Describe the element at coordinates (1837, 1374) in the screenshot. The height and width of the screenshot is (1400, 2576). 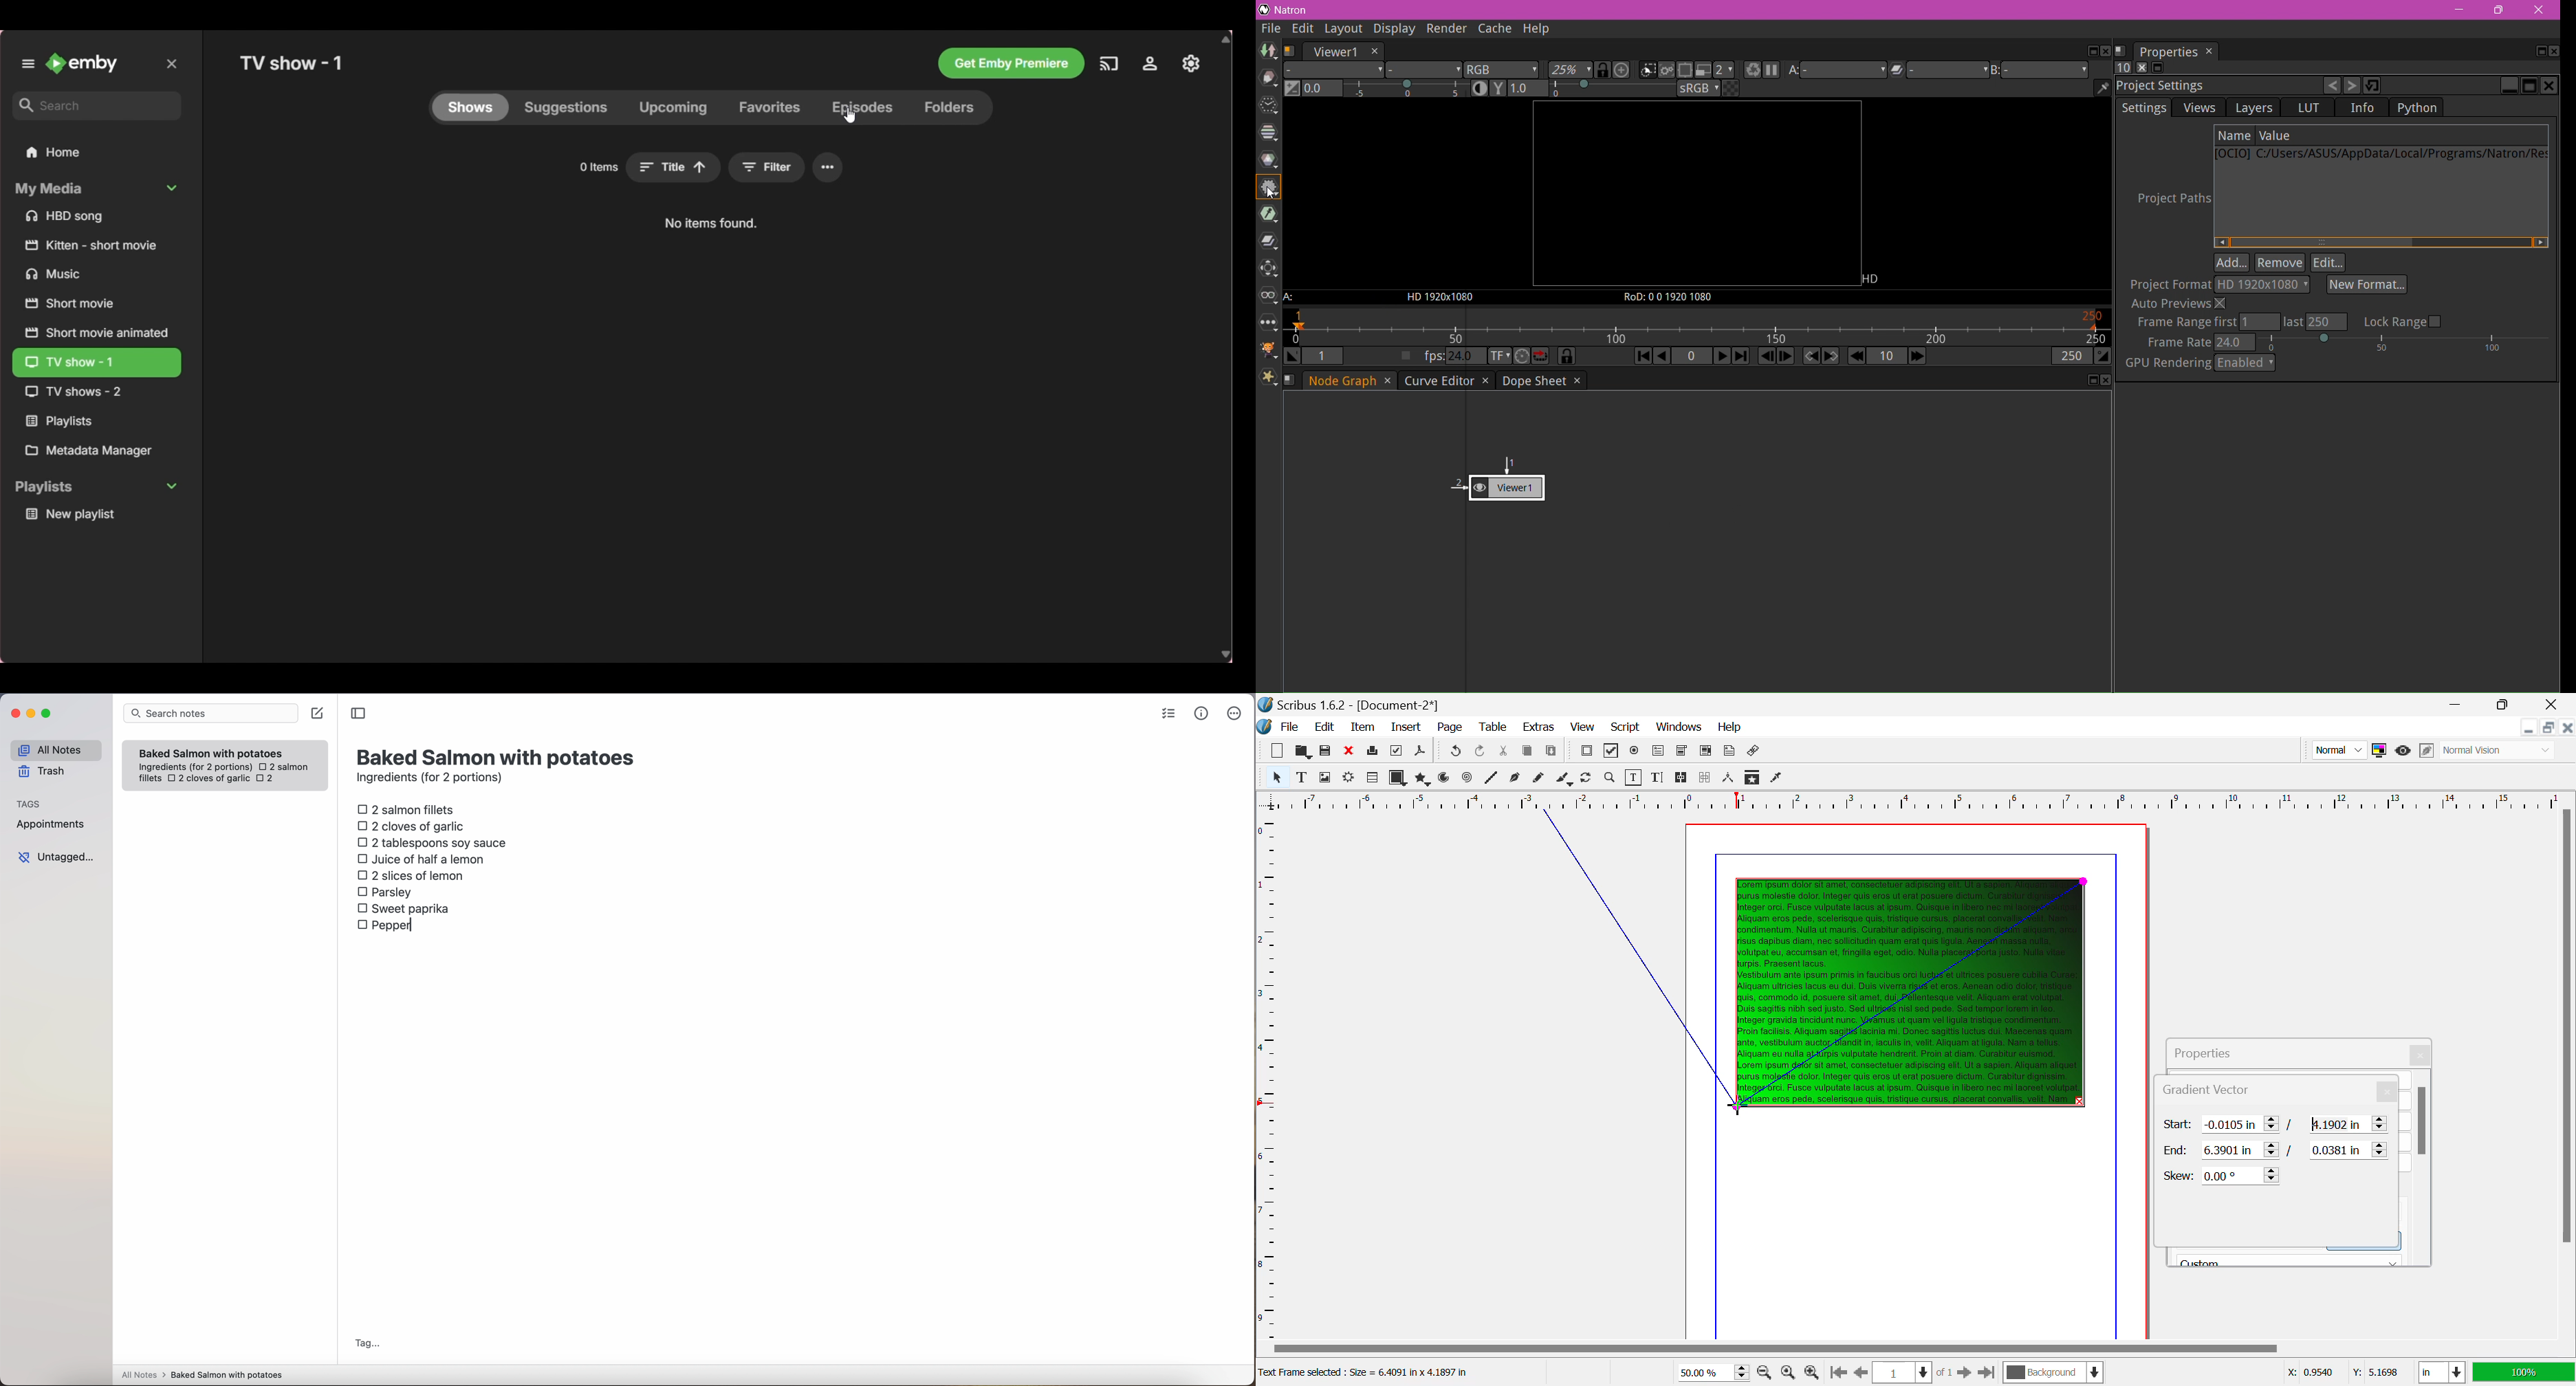
I see `First Page` at that location.